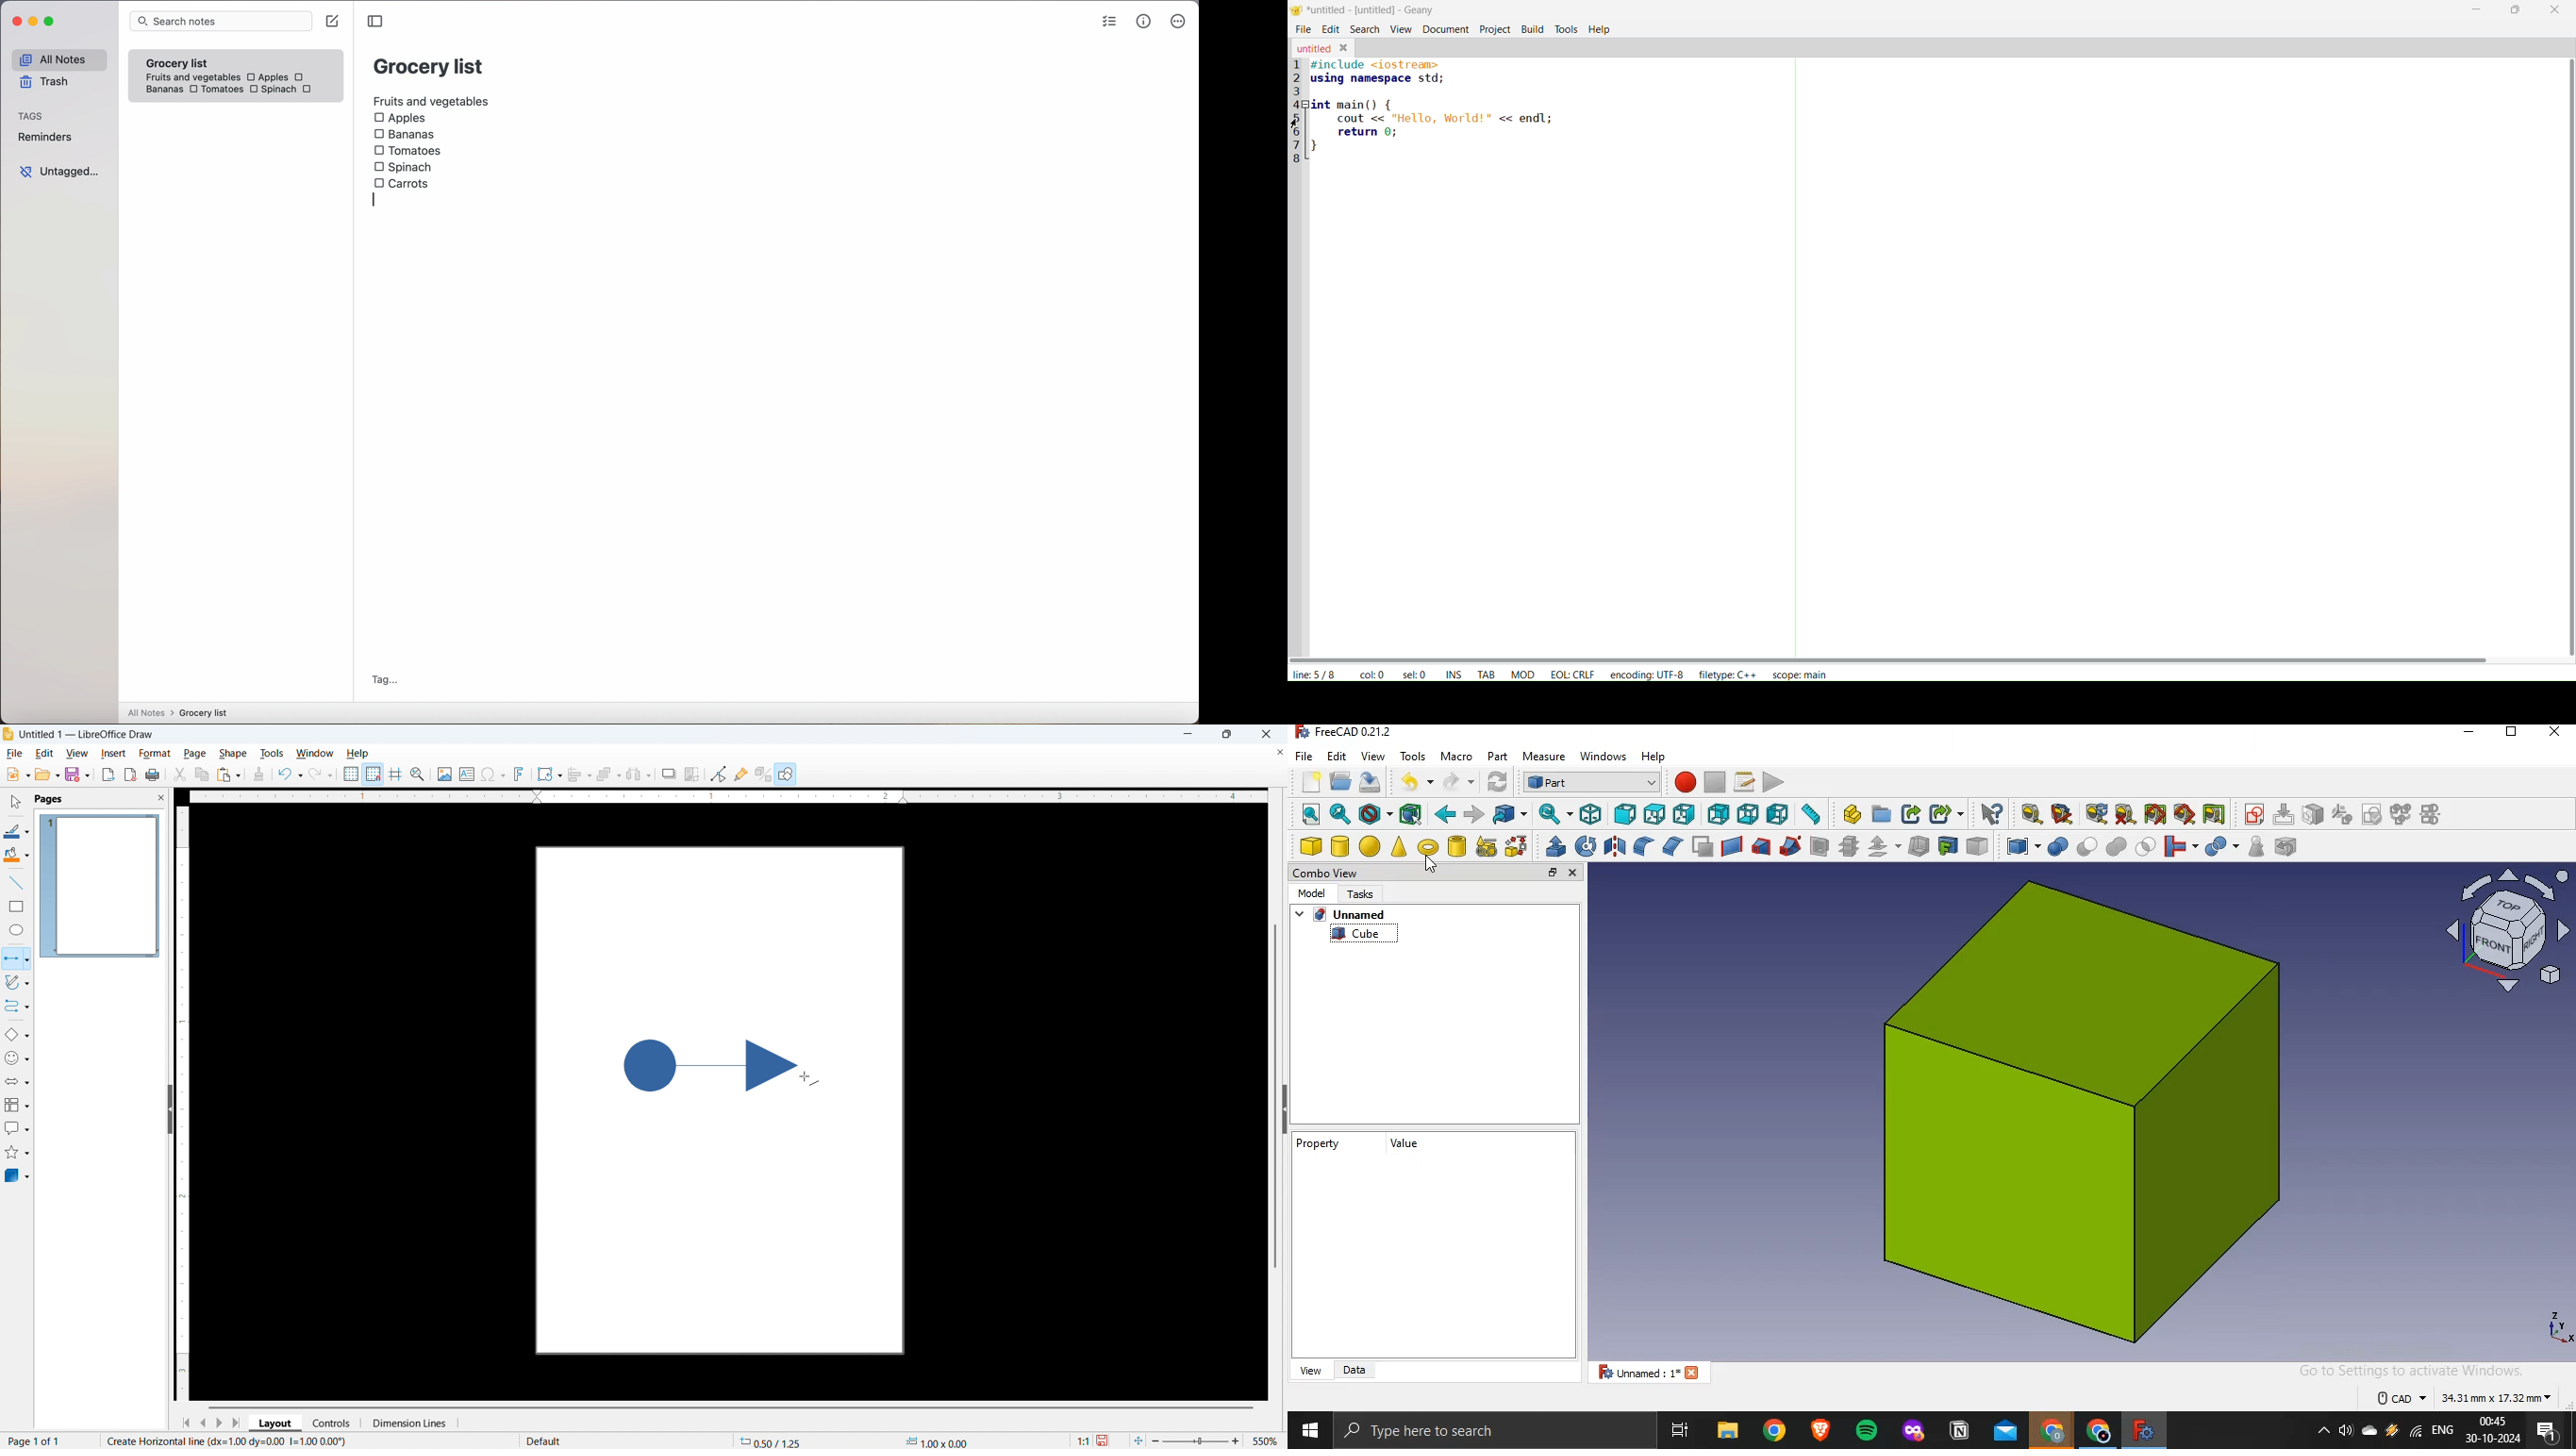 The image size is (2576, 1456). What do you see at coordinates (494, 774) in the screenshot?
I see `Insert symbols ` at bounding box center [494, 774].